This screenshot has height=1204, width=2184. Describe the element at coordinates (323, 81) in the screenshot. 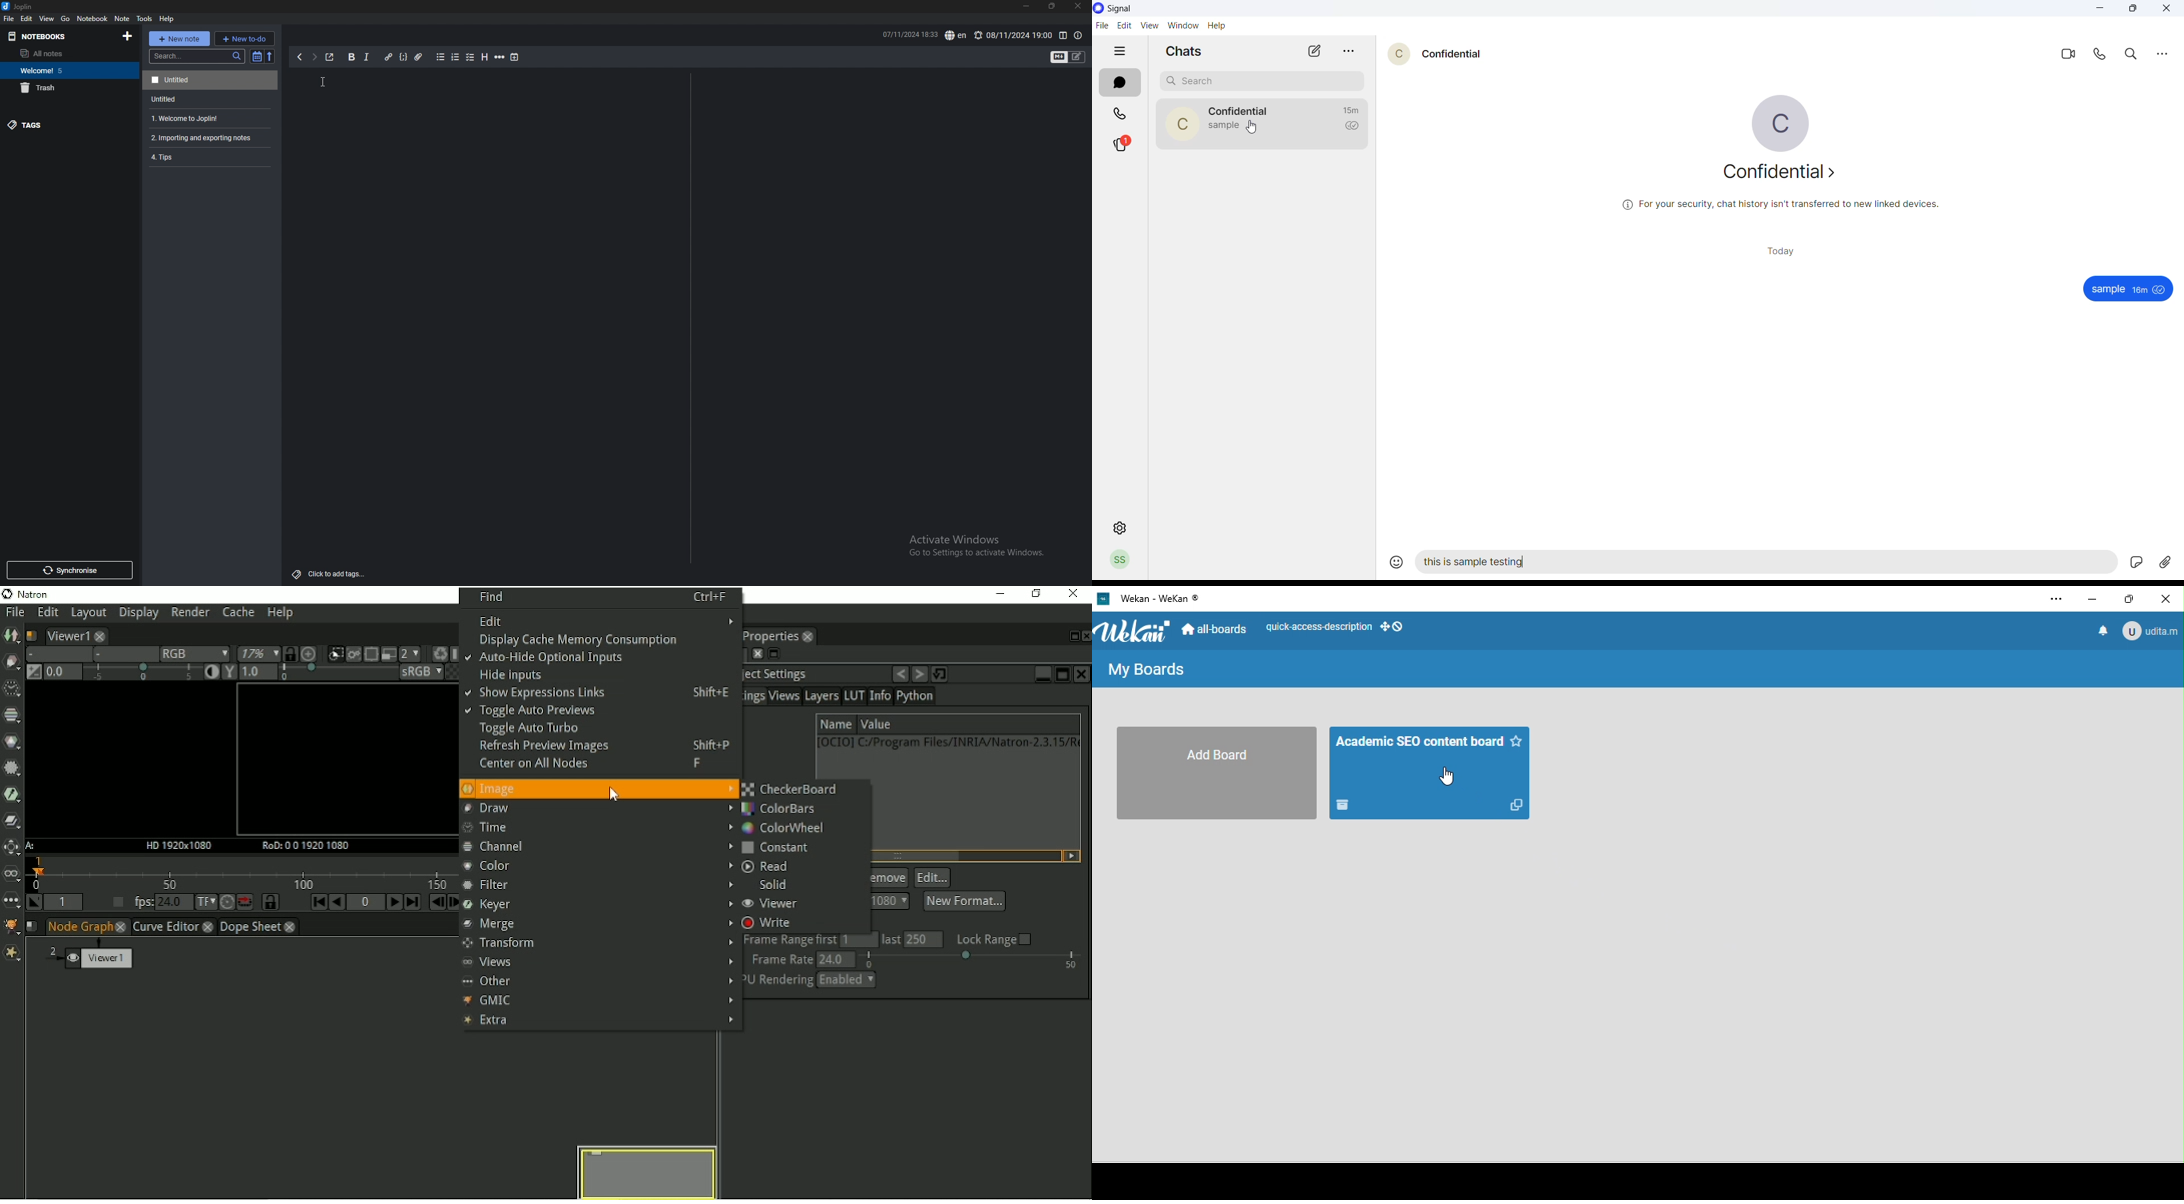

I see `Cursor` at that location.